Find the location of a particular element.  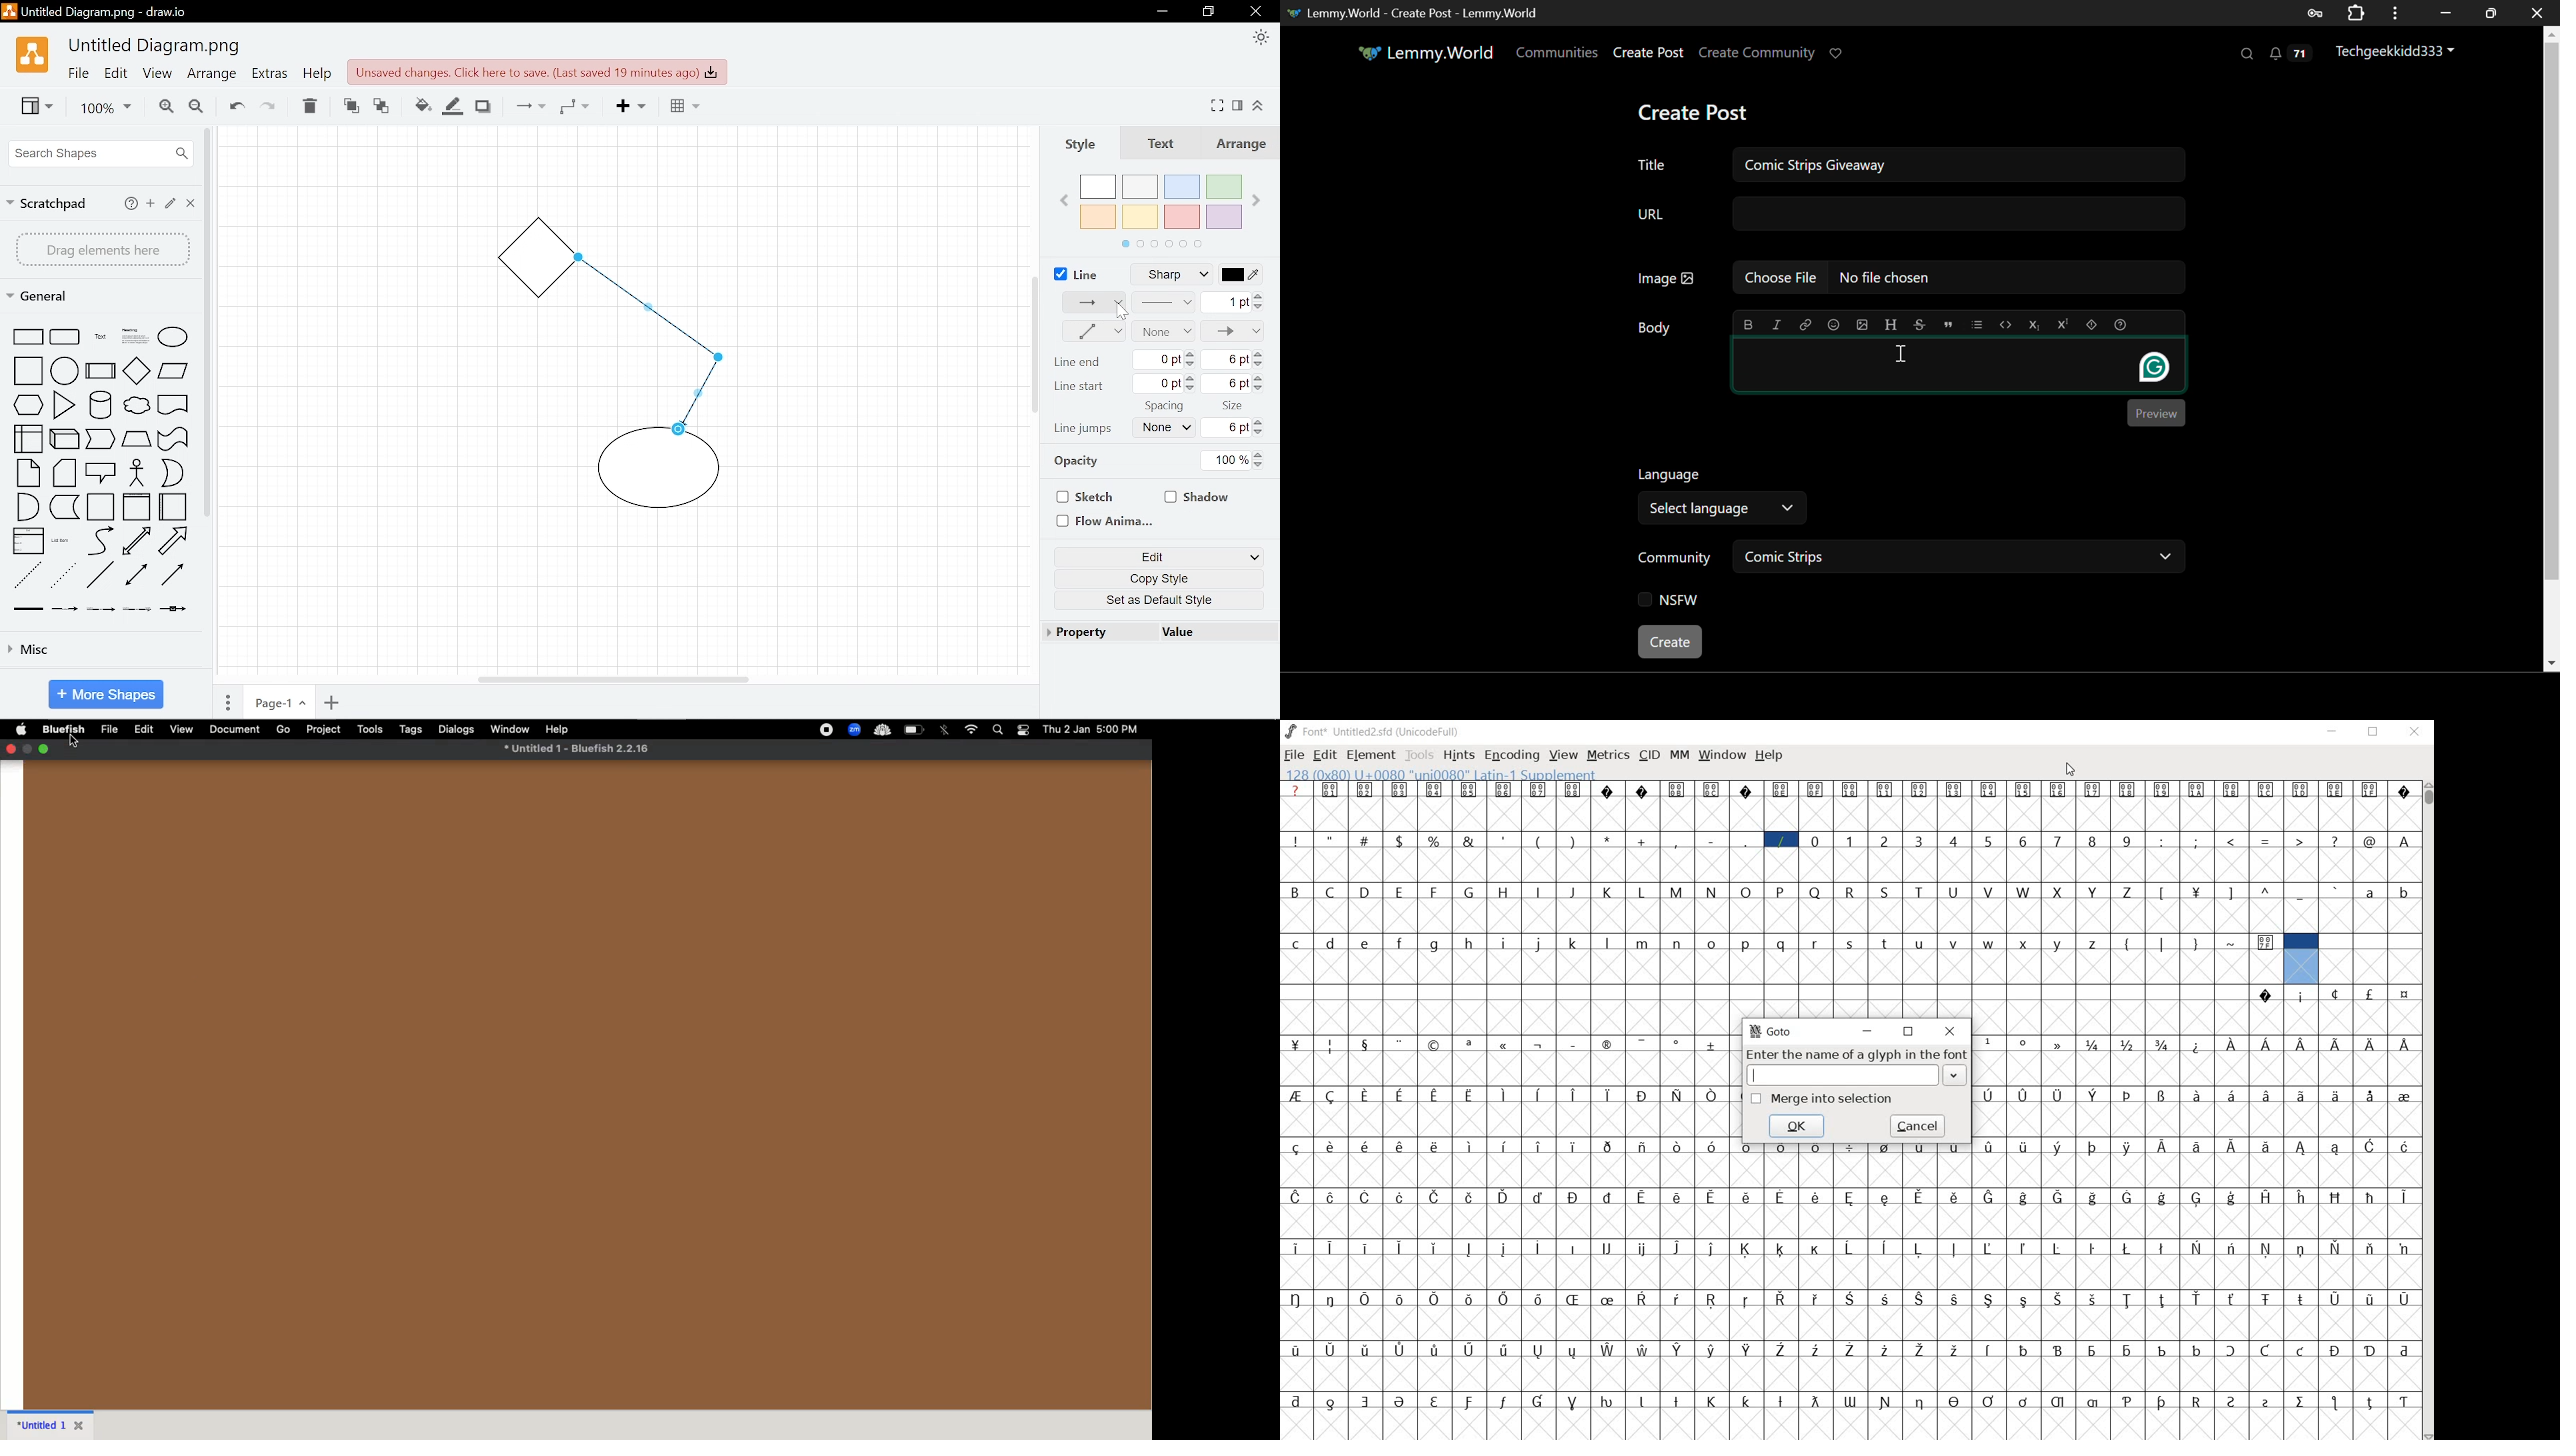

Symbol is located at coordinates (1784, 1197).